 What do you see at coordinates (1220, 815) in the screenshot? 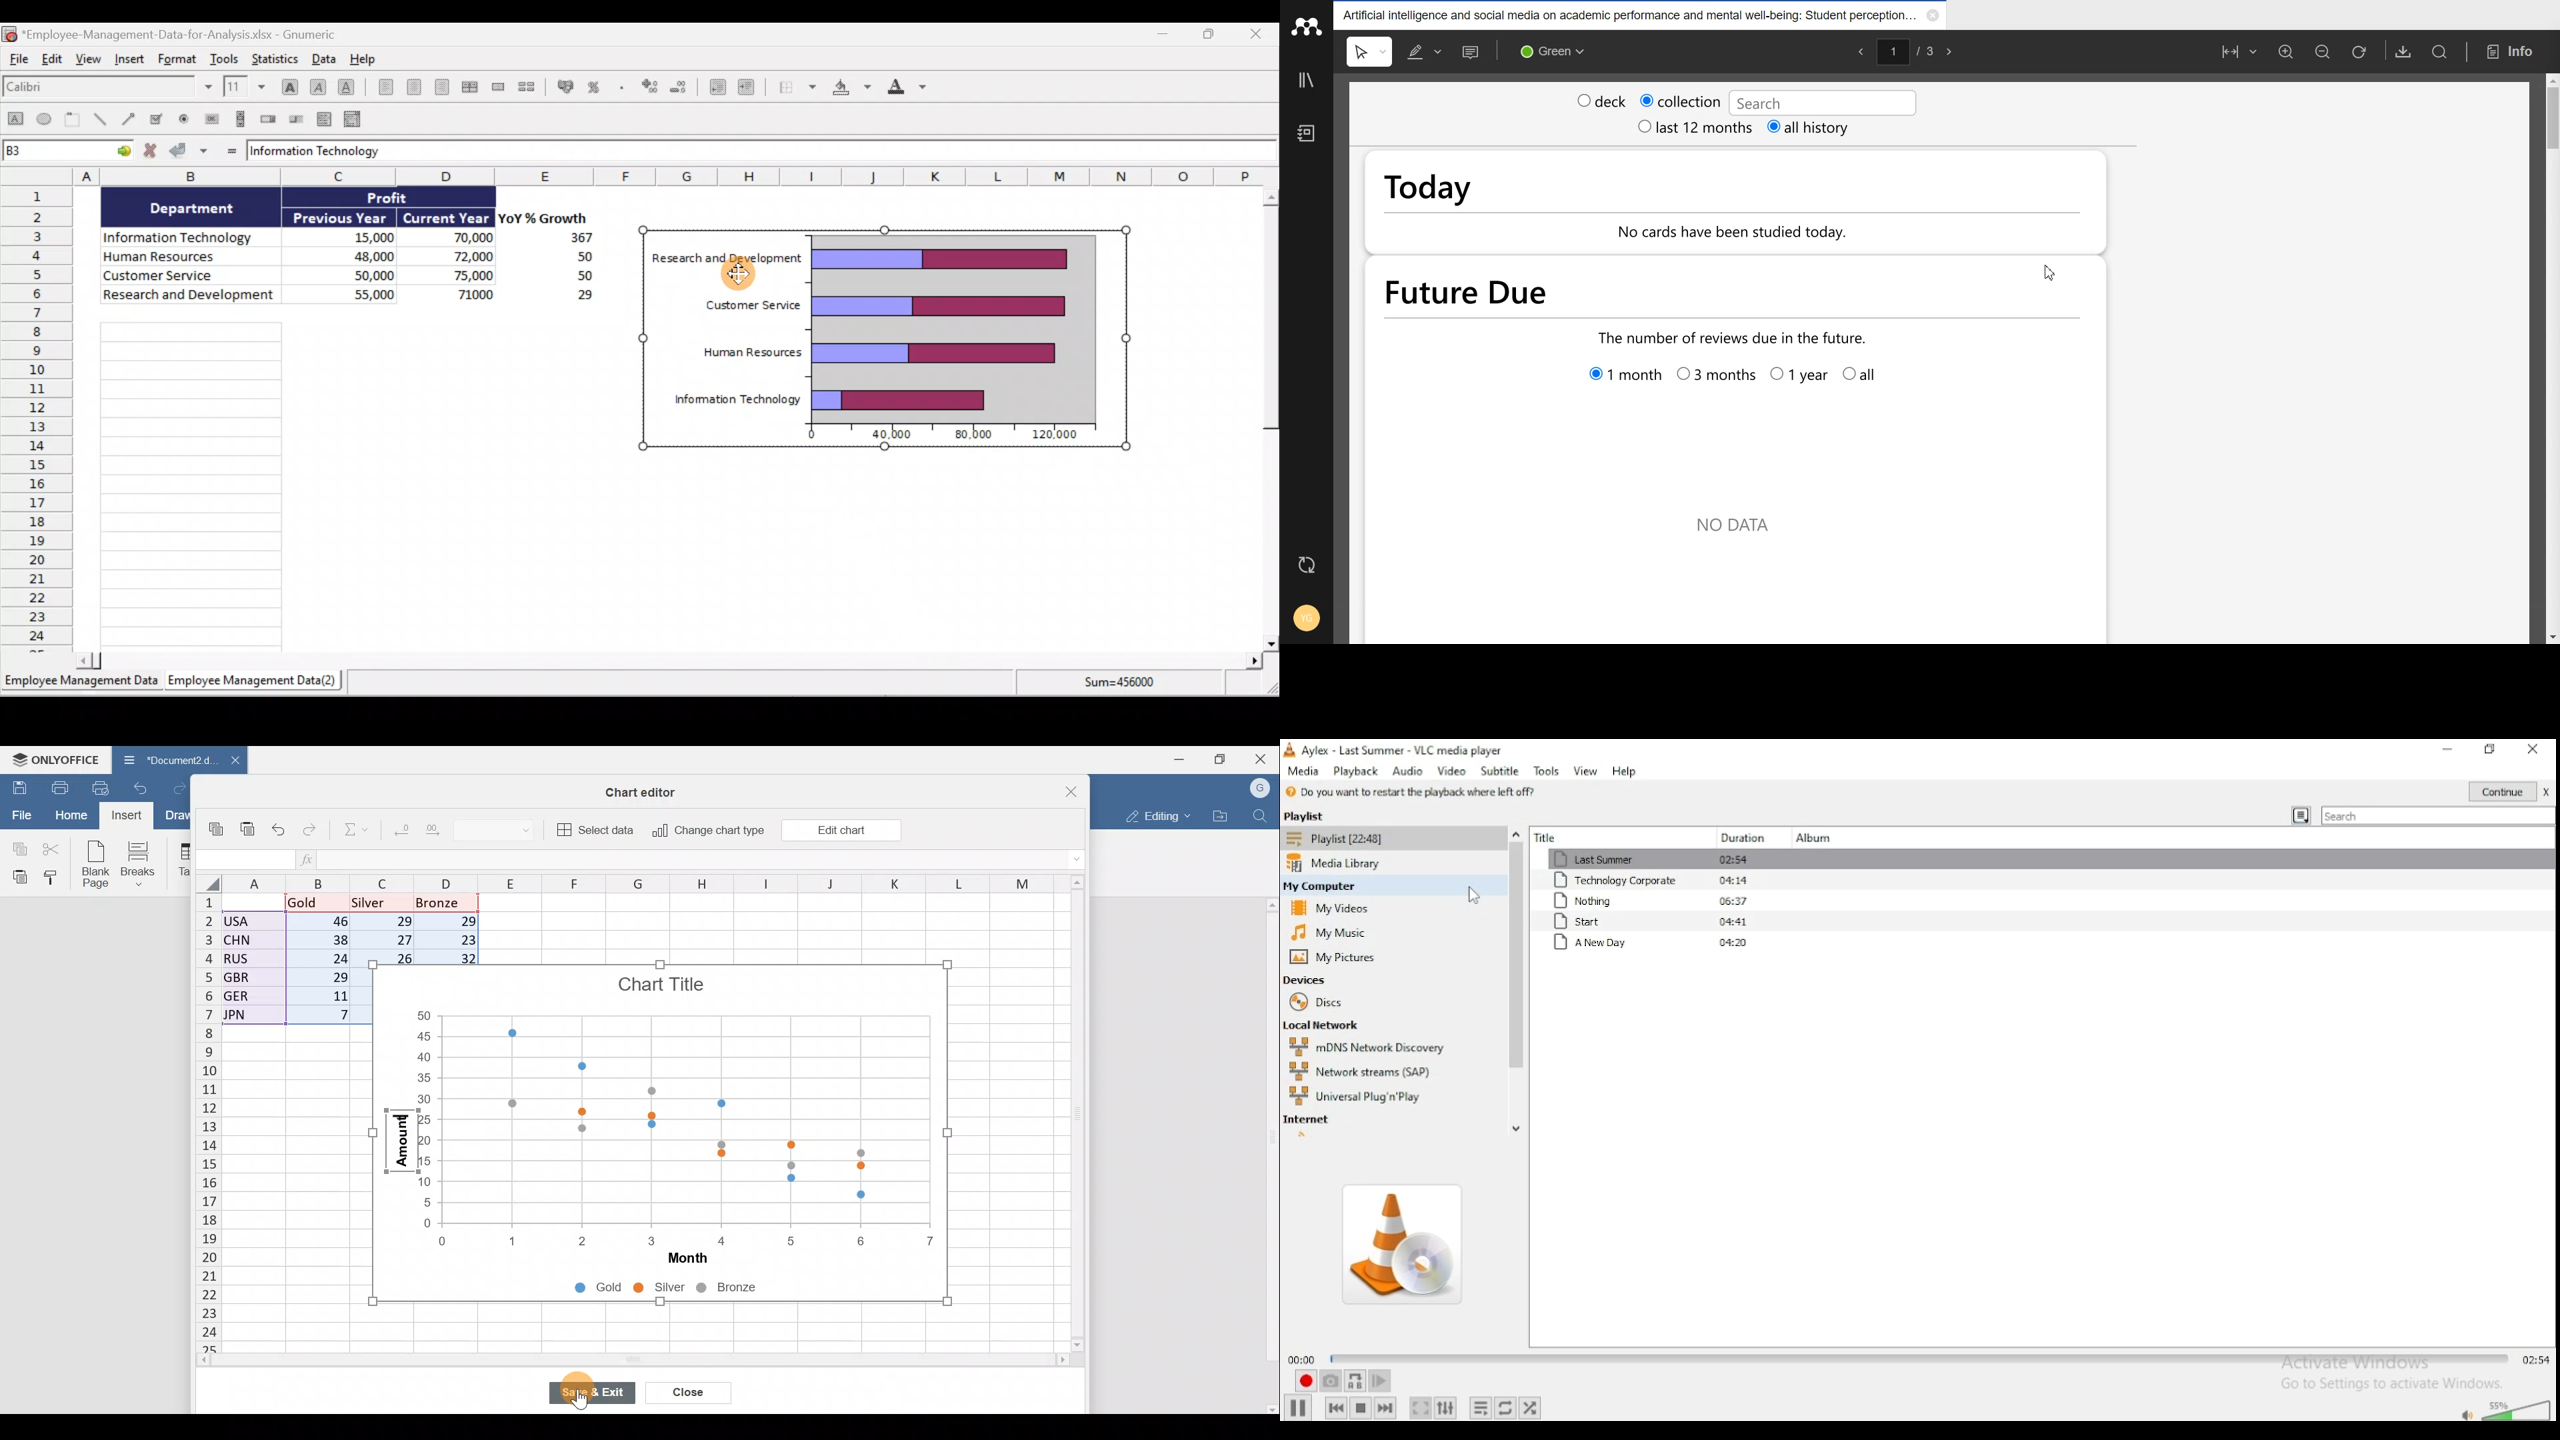
I see `Open file location` at bounding box center [1220, 815].